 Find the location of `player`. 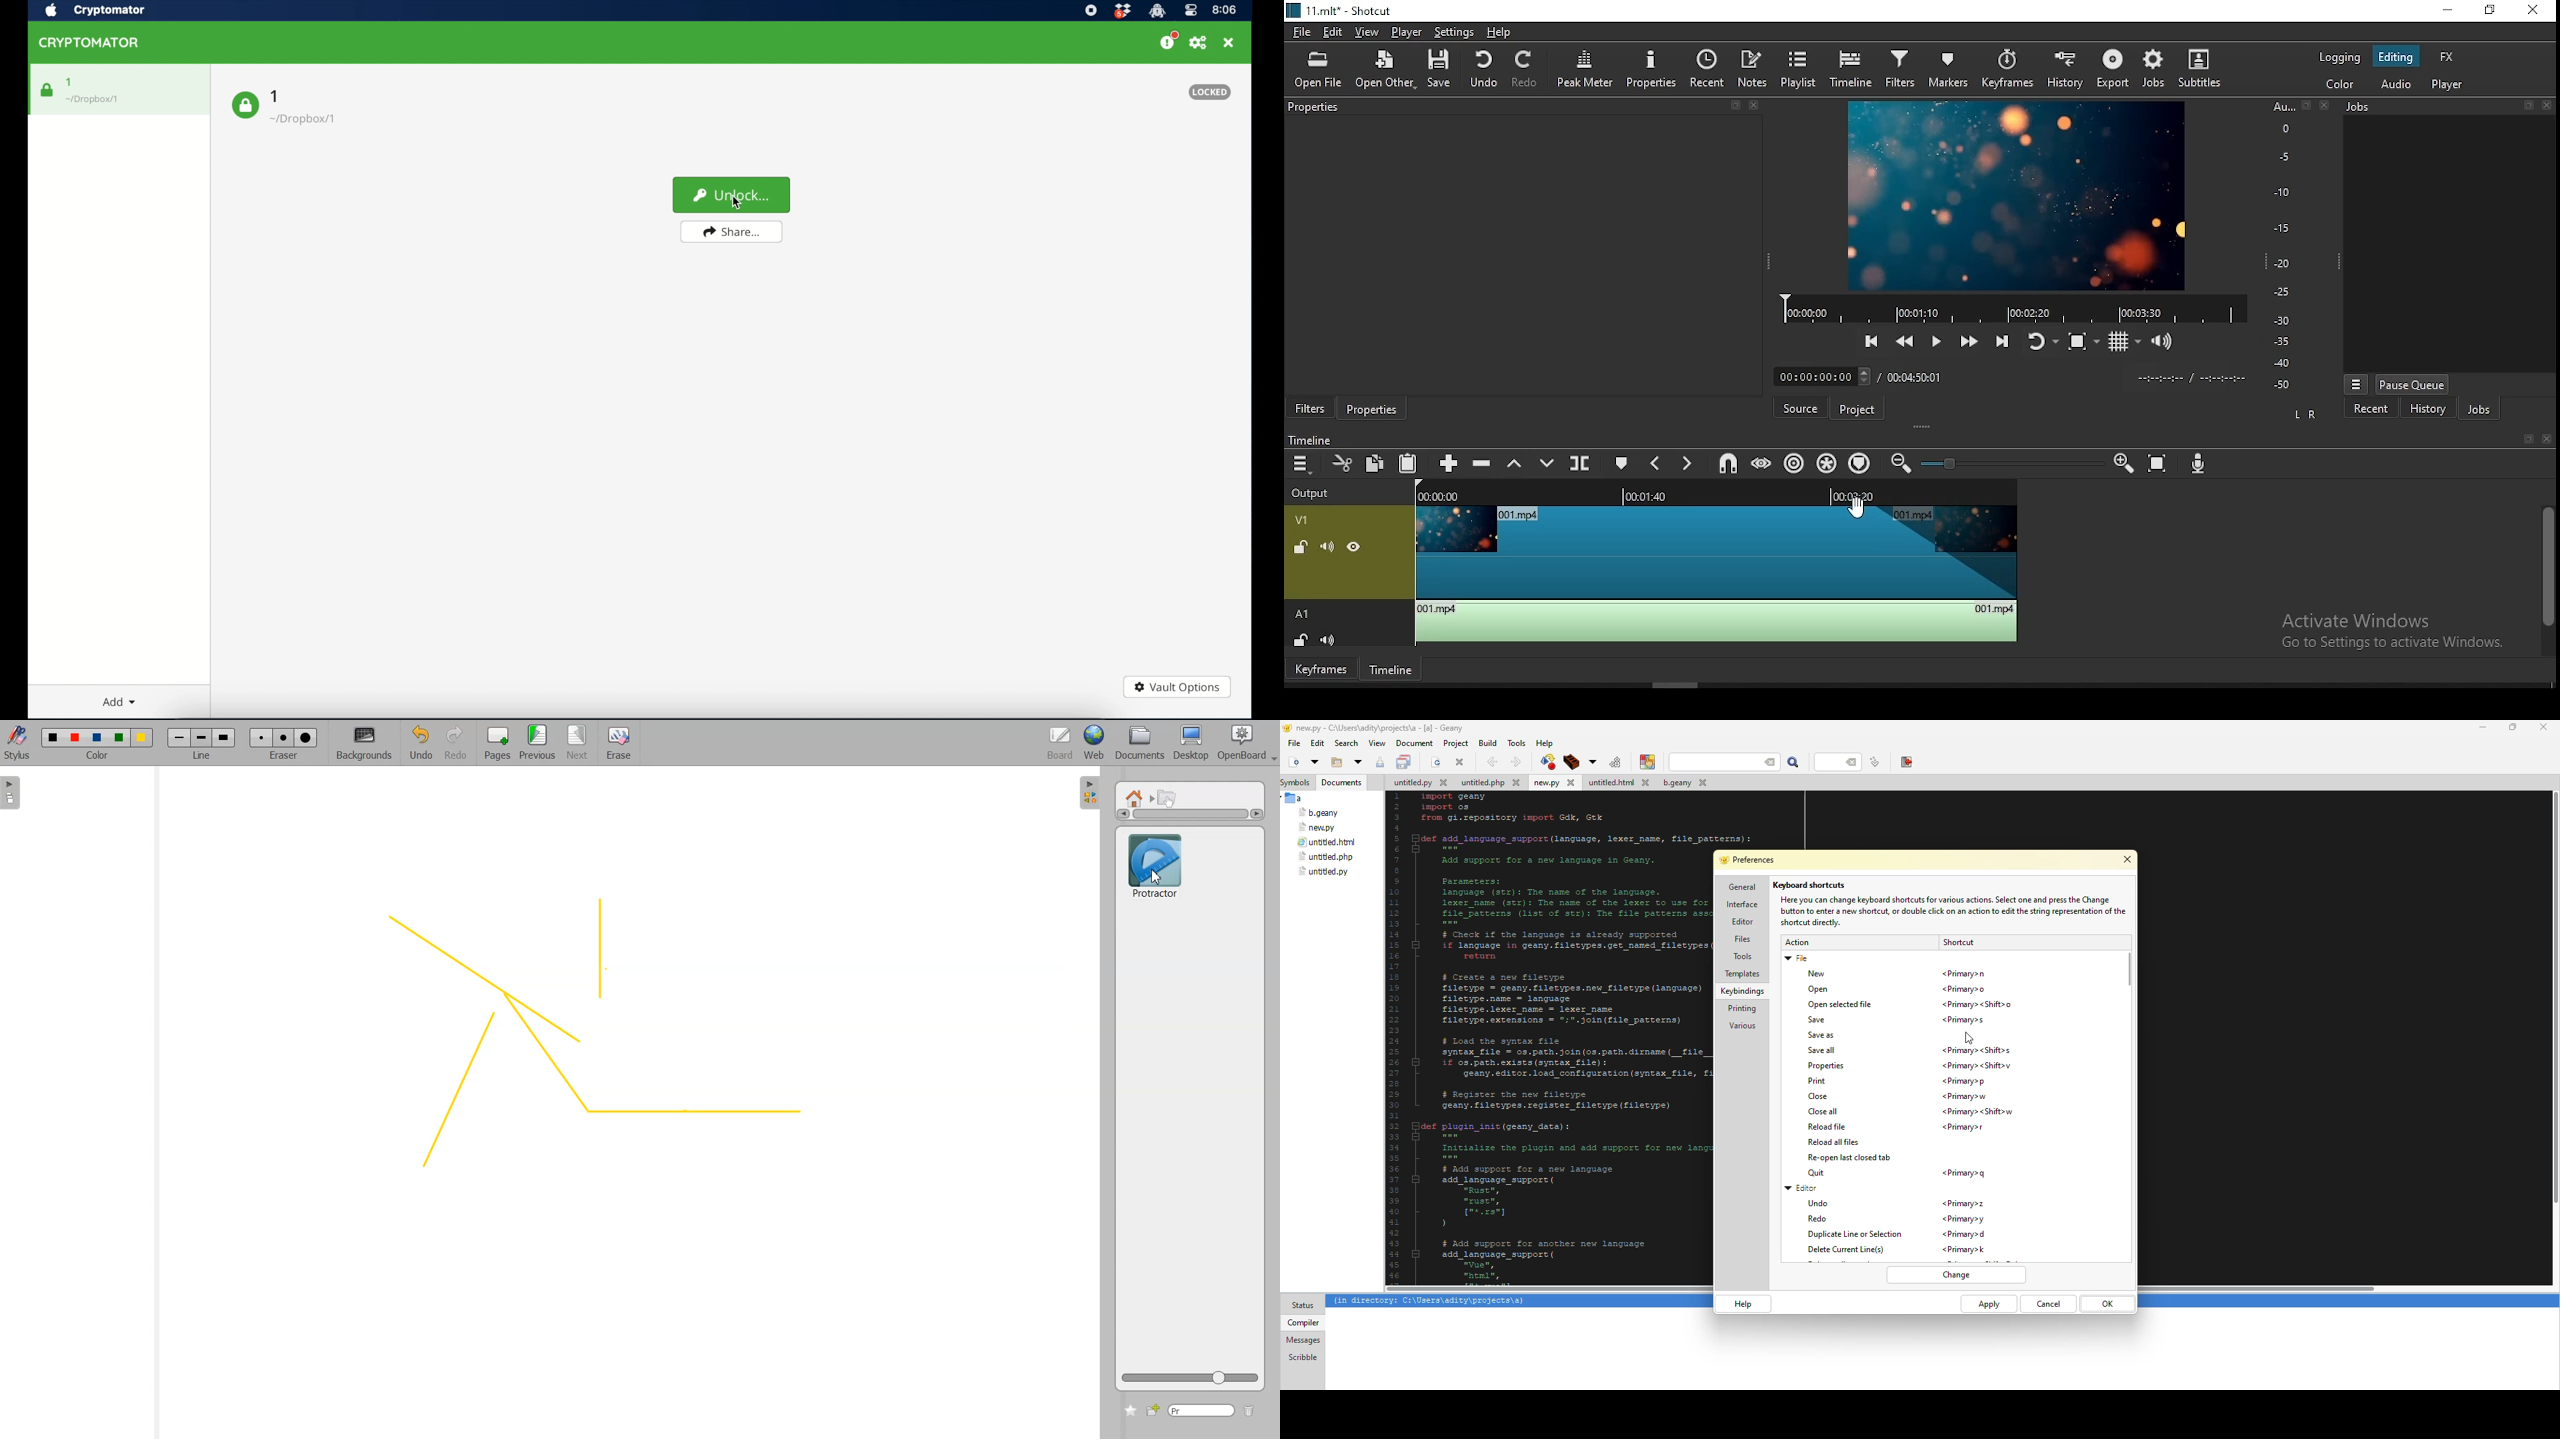

player is located at coordinates (2447, 83).